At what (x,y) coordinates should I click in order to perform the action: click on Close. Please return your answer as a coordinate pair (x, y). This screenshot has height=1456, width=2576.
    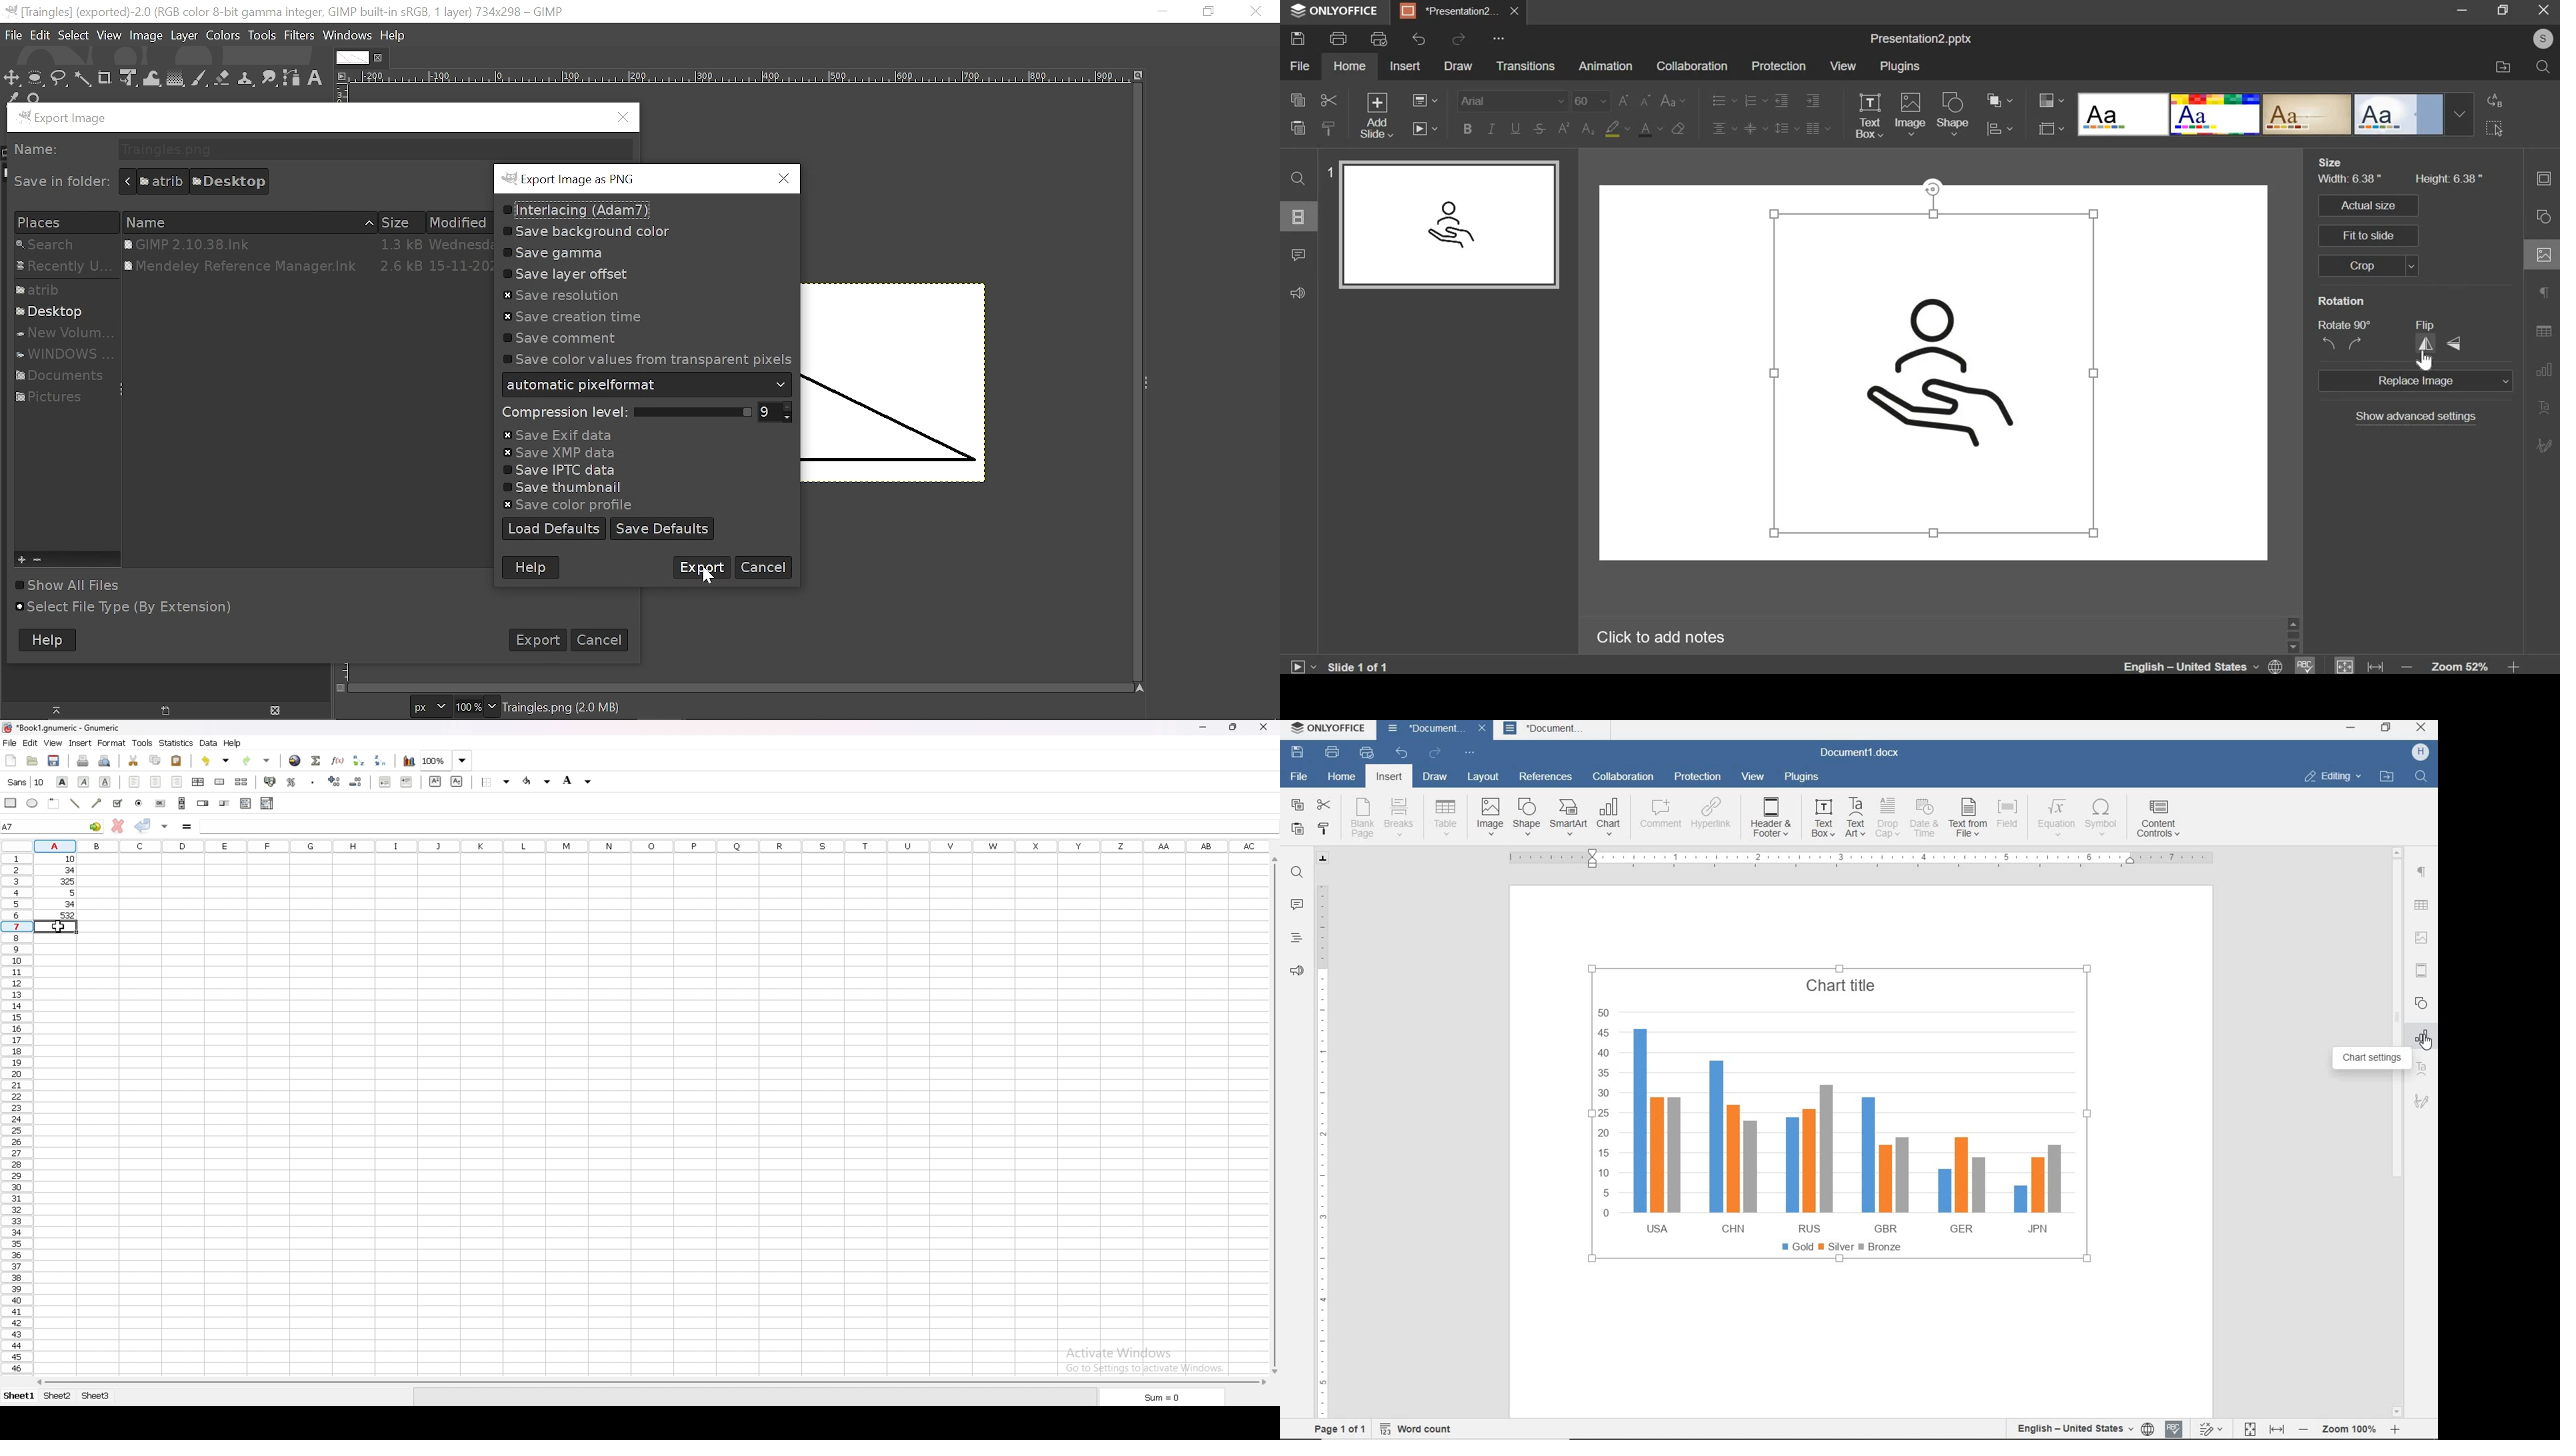
    Looking at the image, I should click on (1257, 13).